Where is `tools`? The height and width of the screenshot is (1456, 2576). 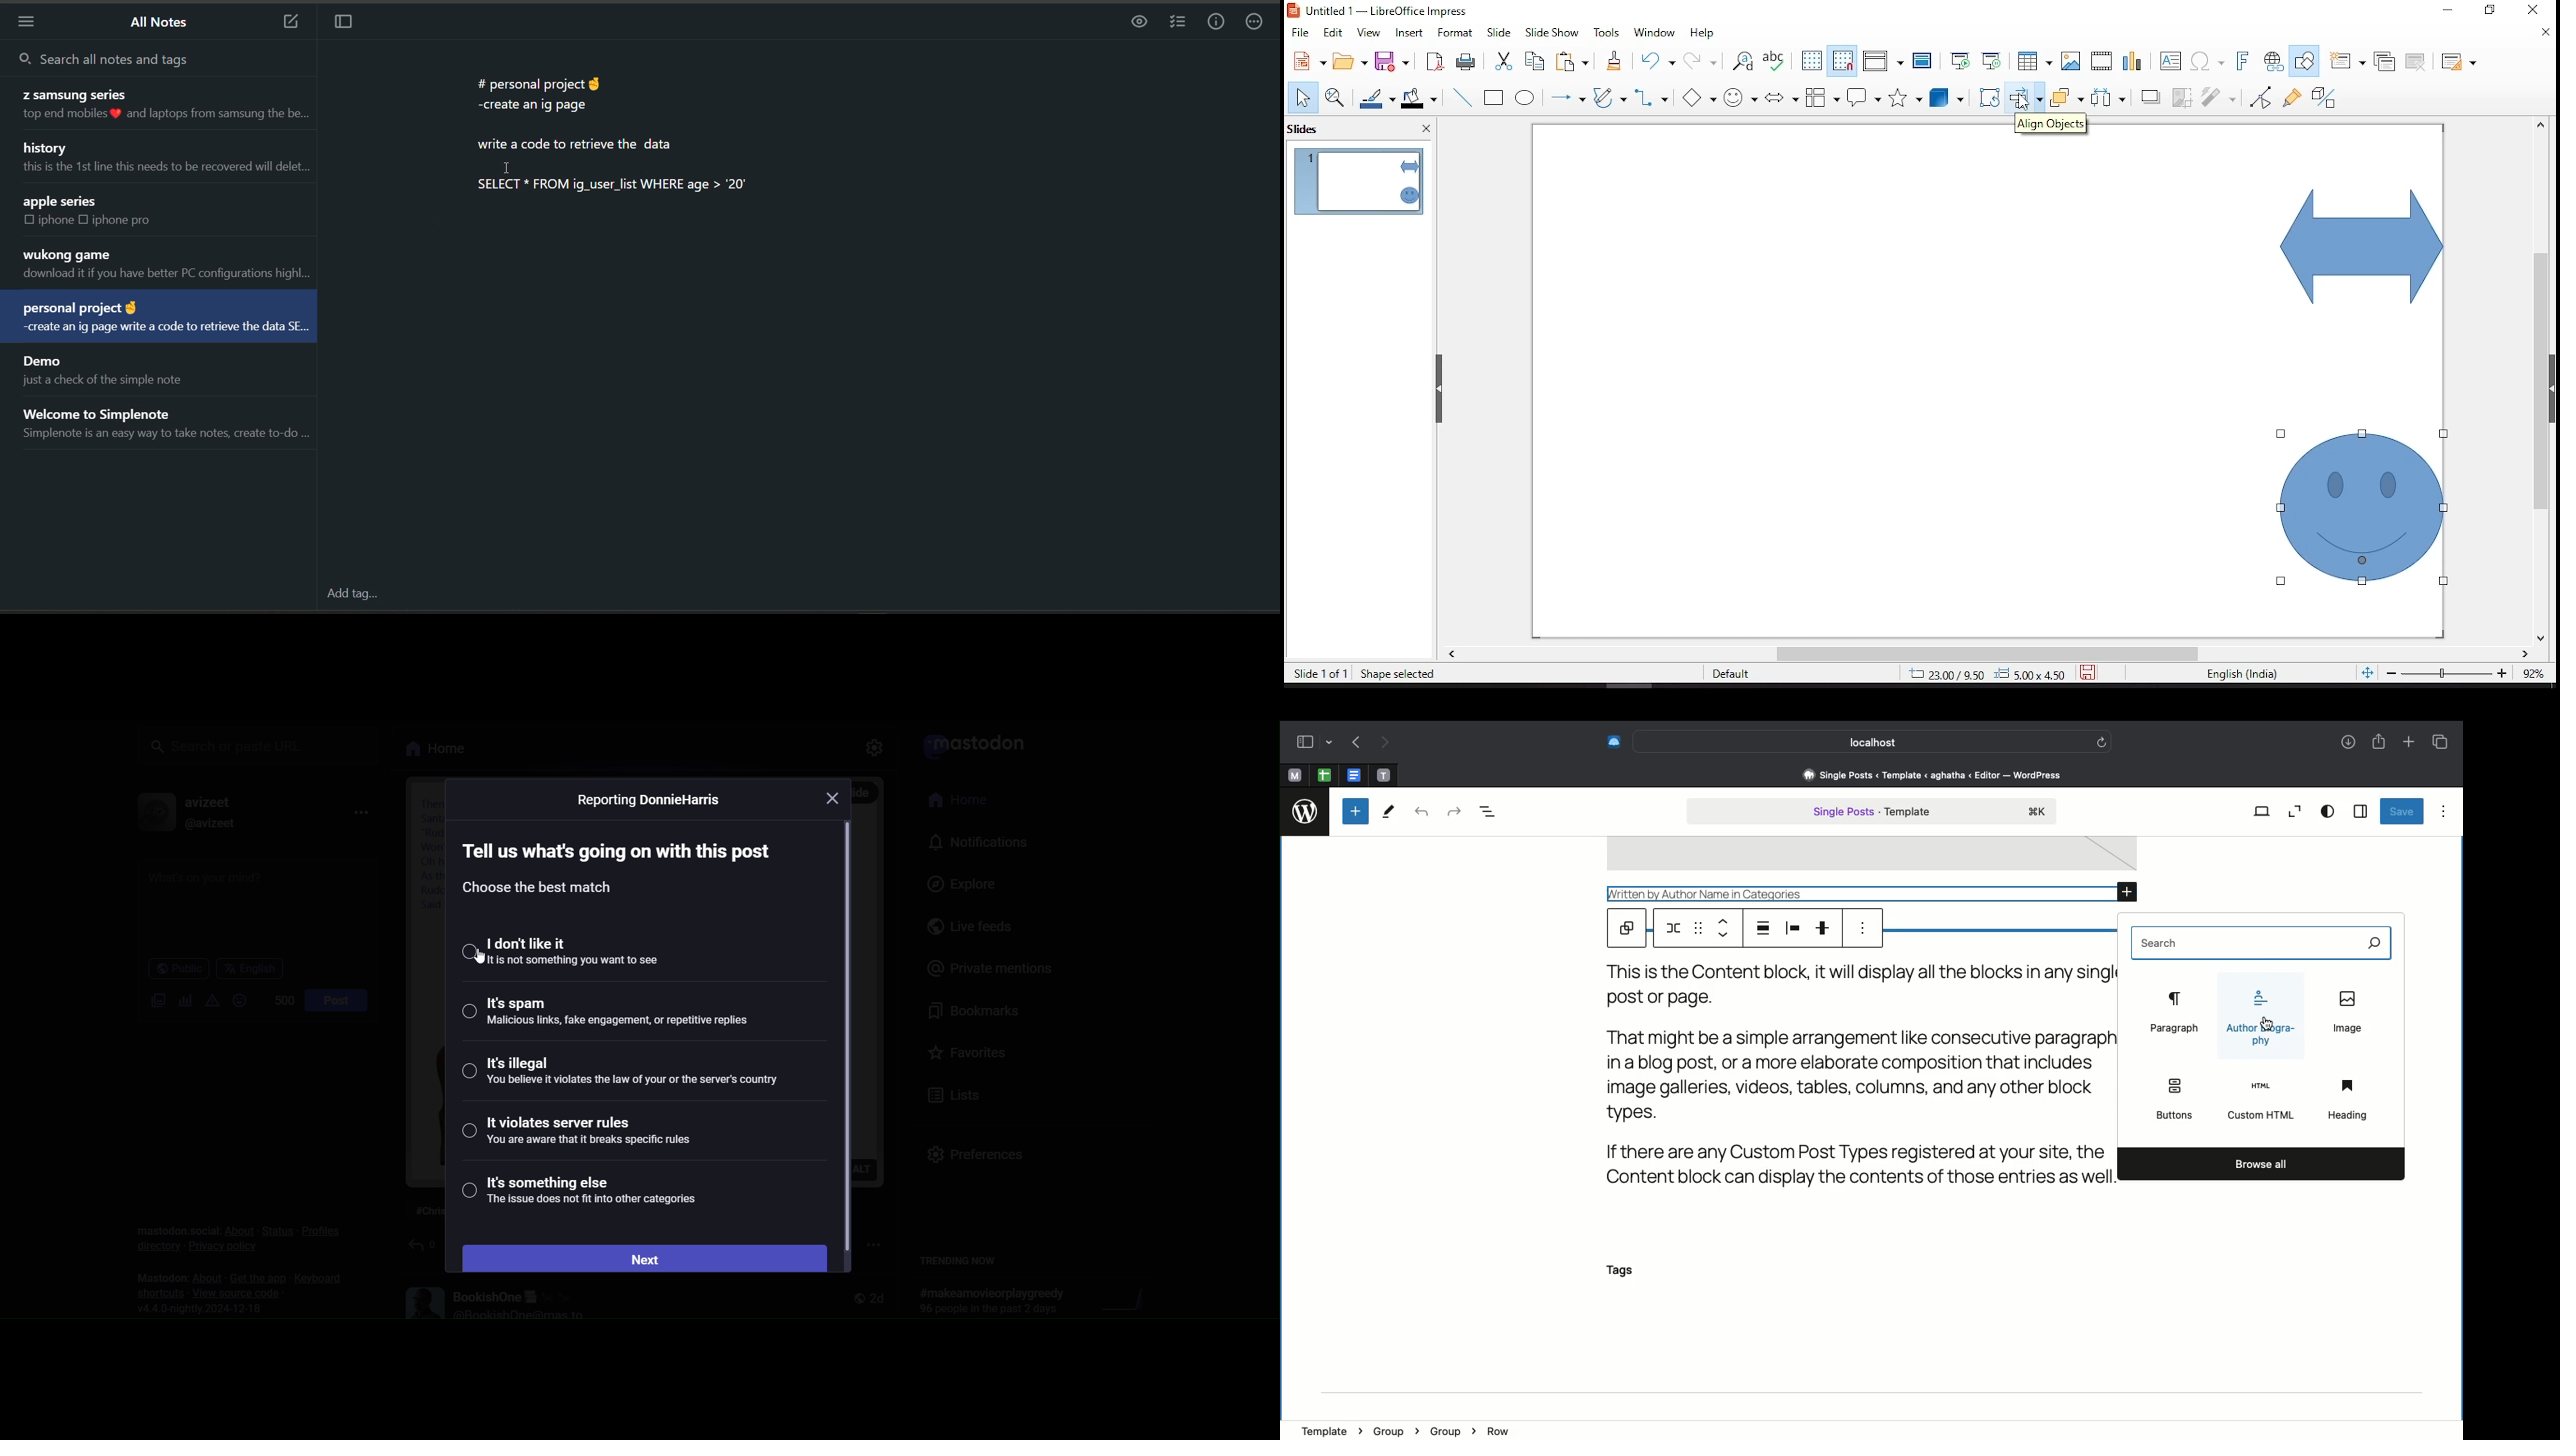 tools is located at coordinates (1607, 33).